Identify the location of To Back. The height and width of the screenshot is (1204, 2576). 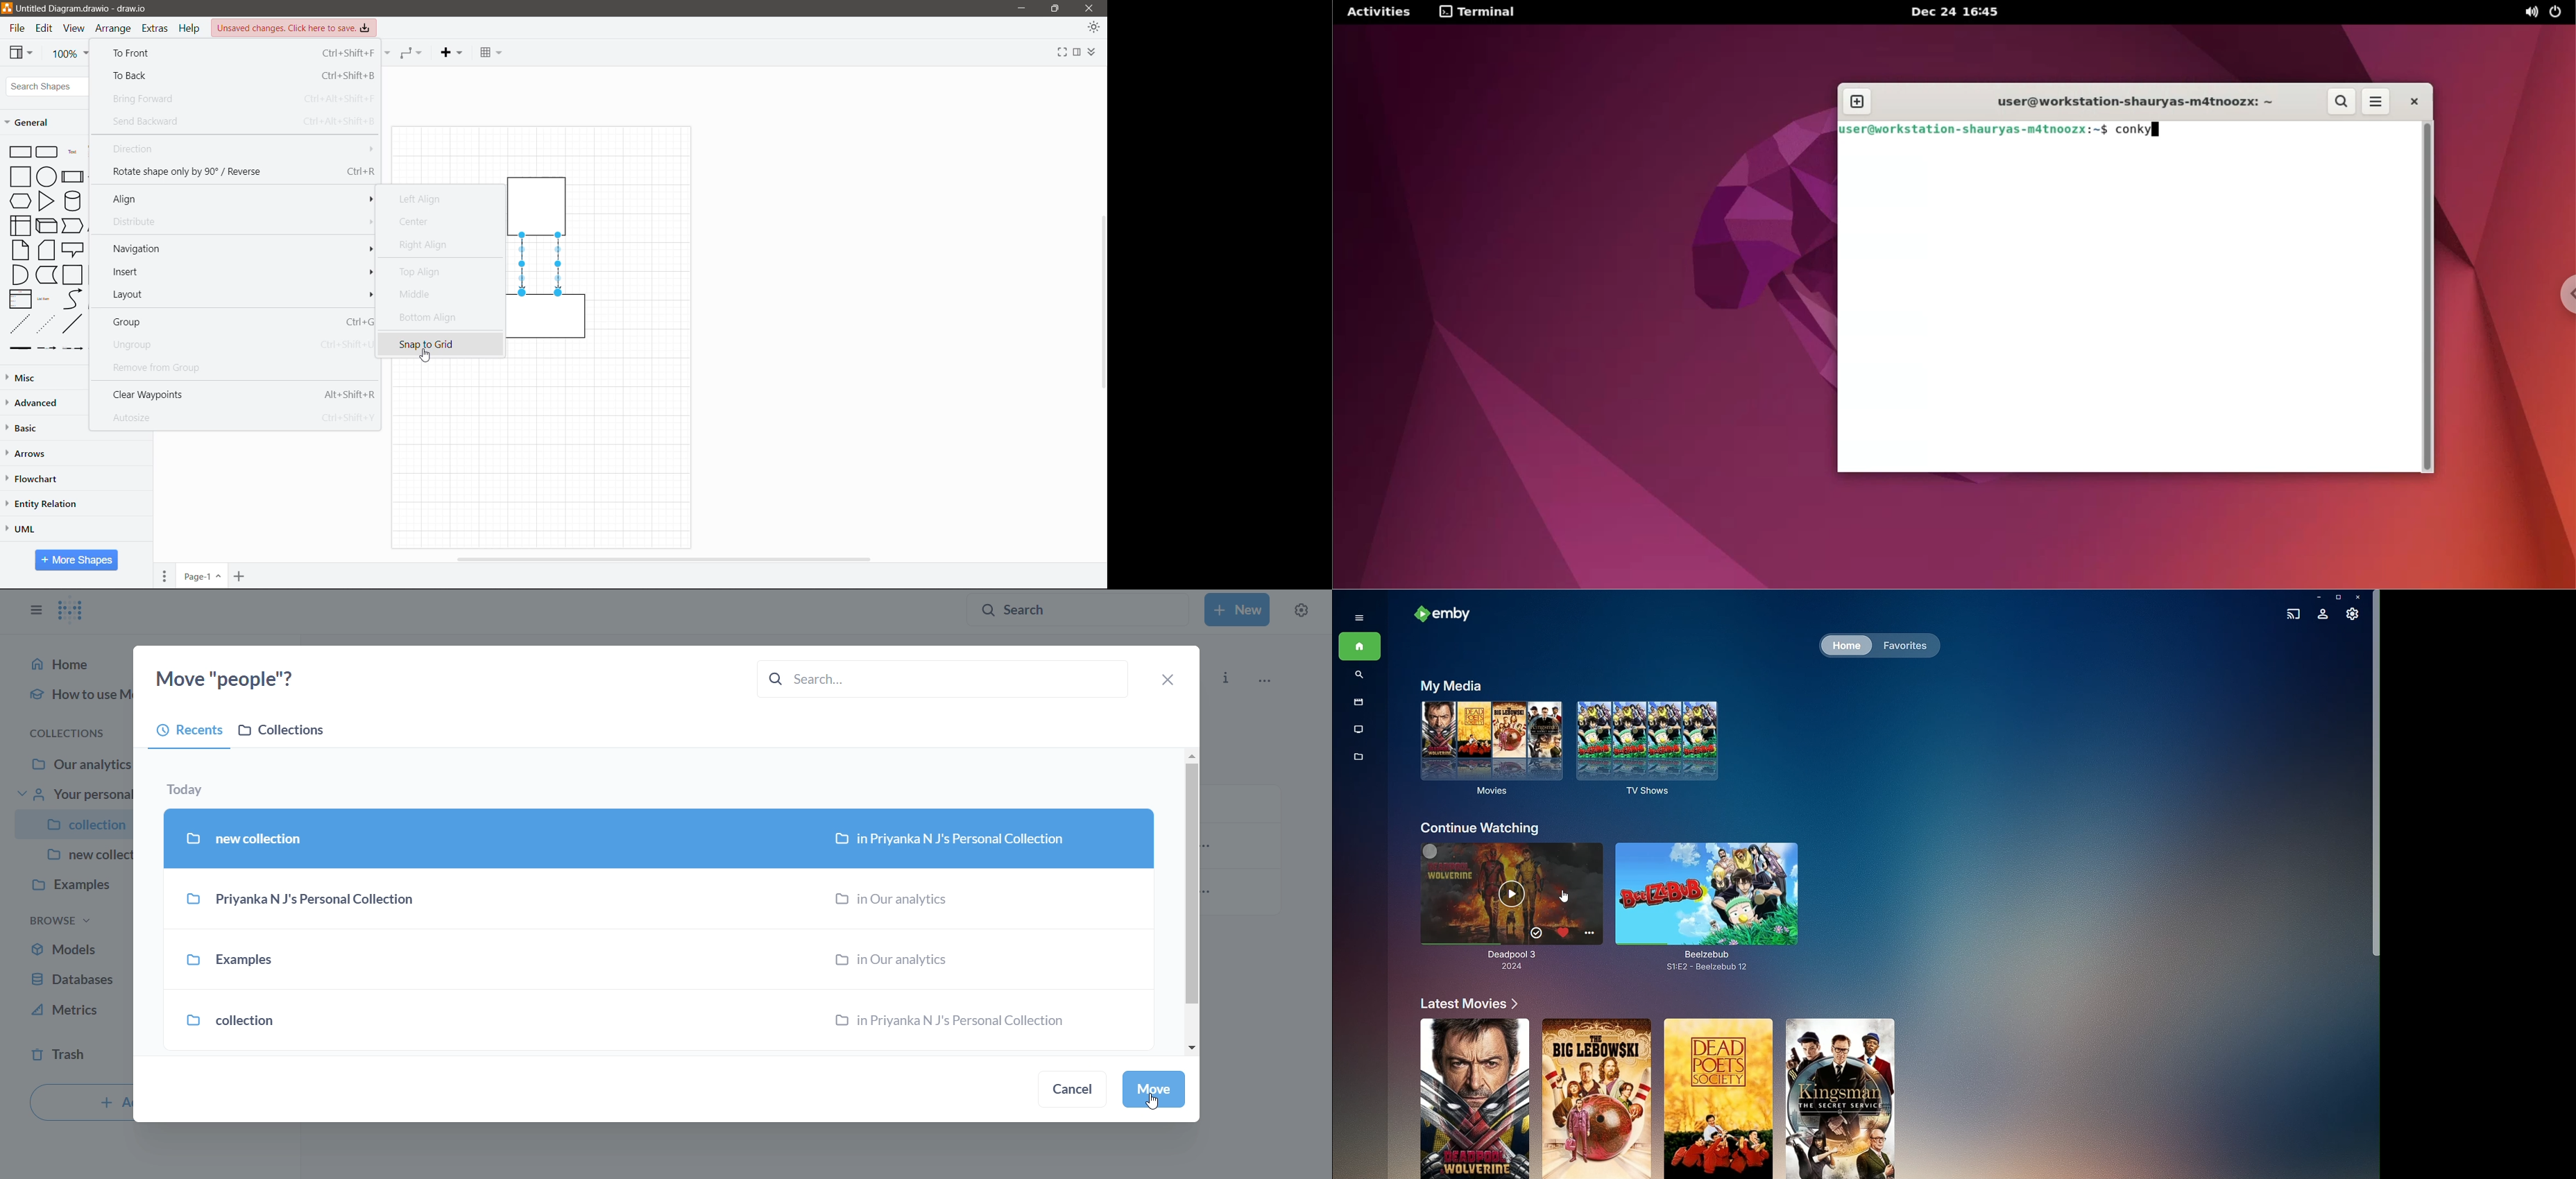
(237, 75).